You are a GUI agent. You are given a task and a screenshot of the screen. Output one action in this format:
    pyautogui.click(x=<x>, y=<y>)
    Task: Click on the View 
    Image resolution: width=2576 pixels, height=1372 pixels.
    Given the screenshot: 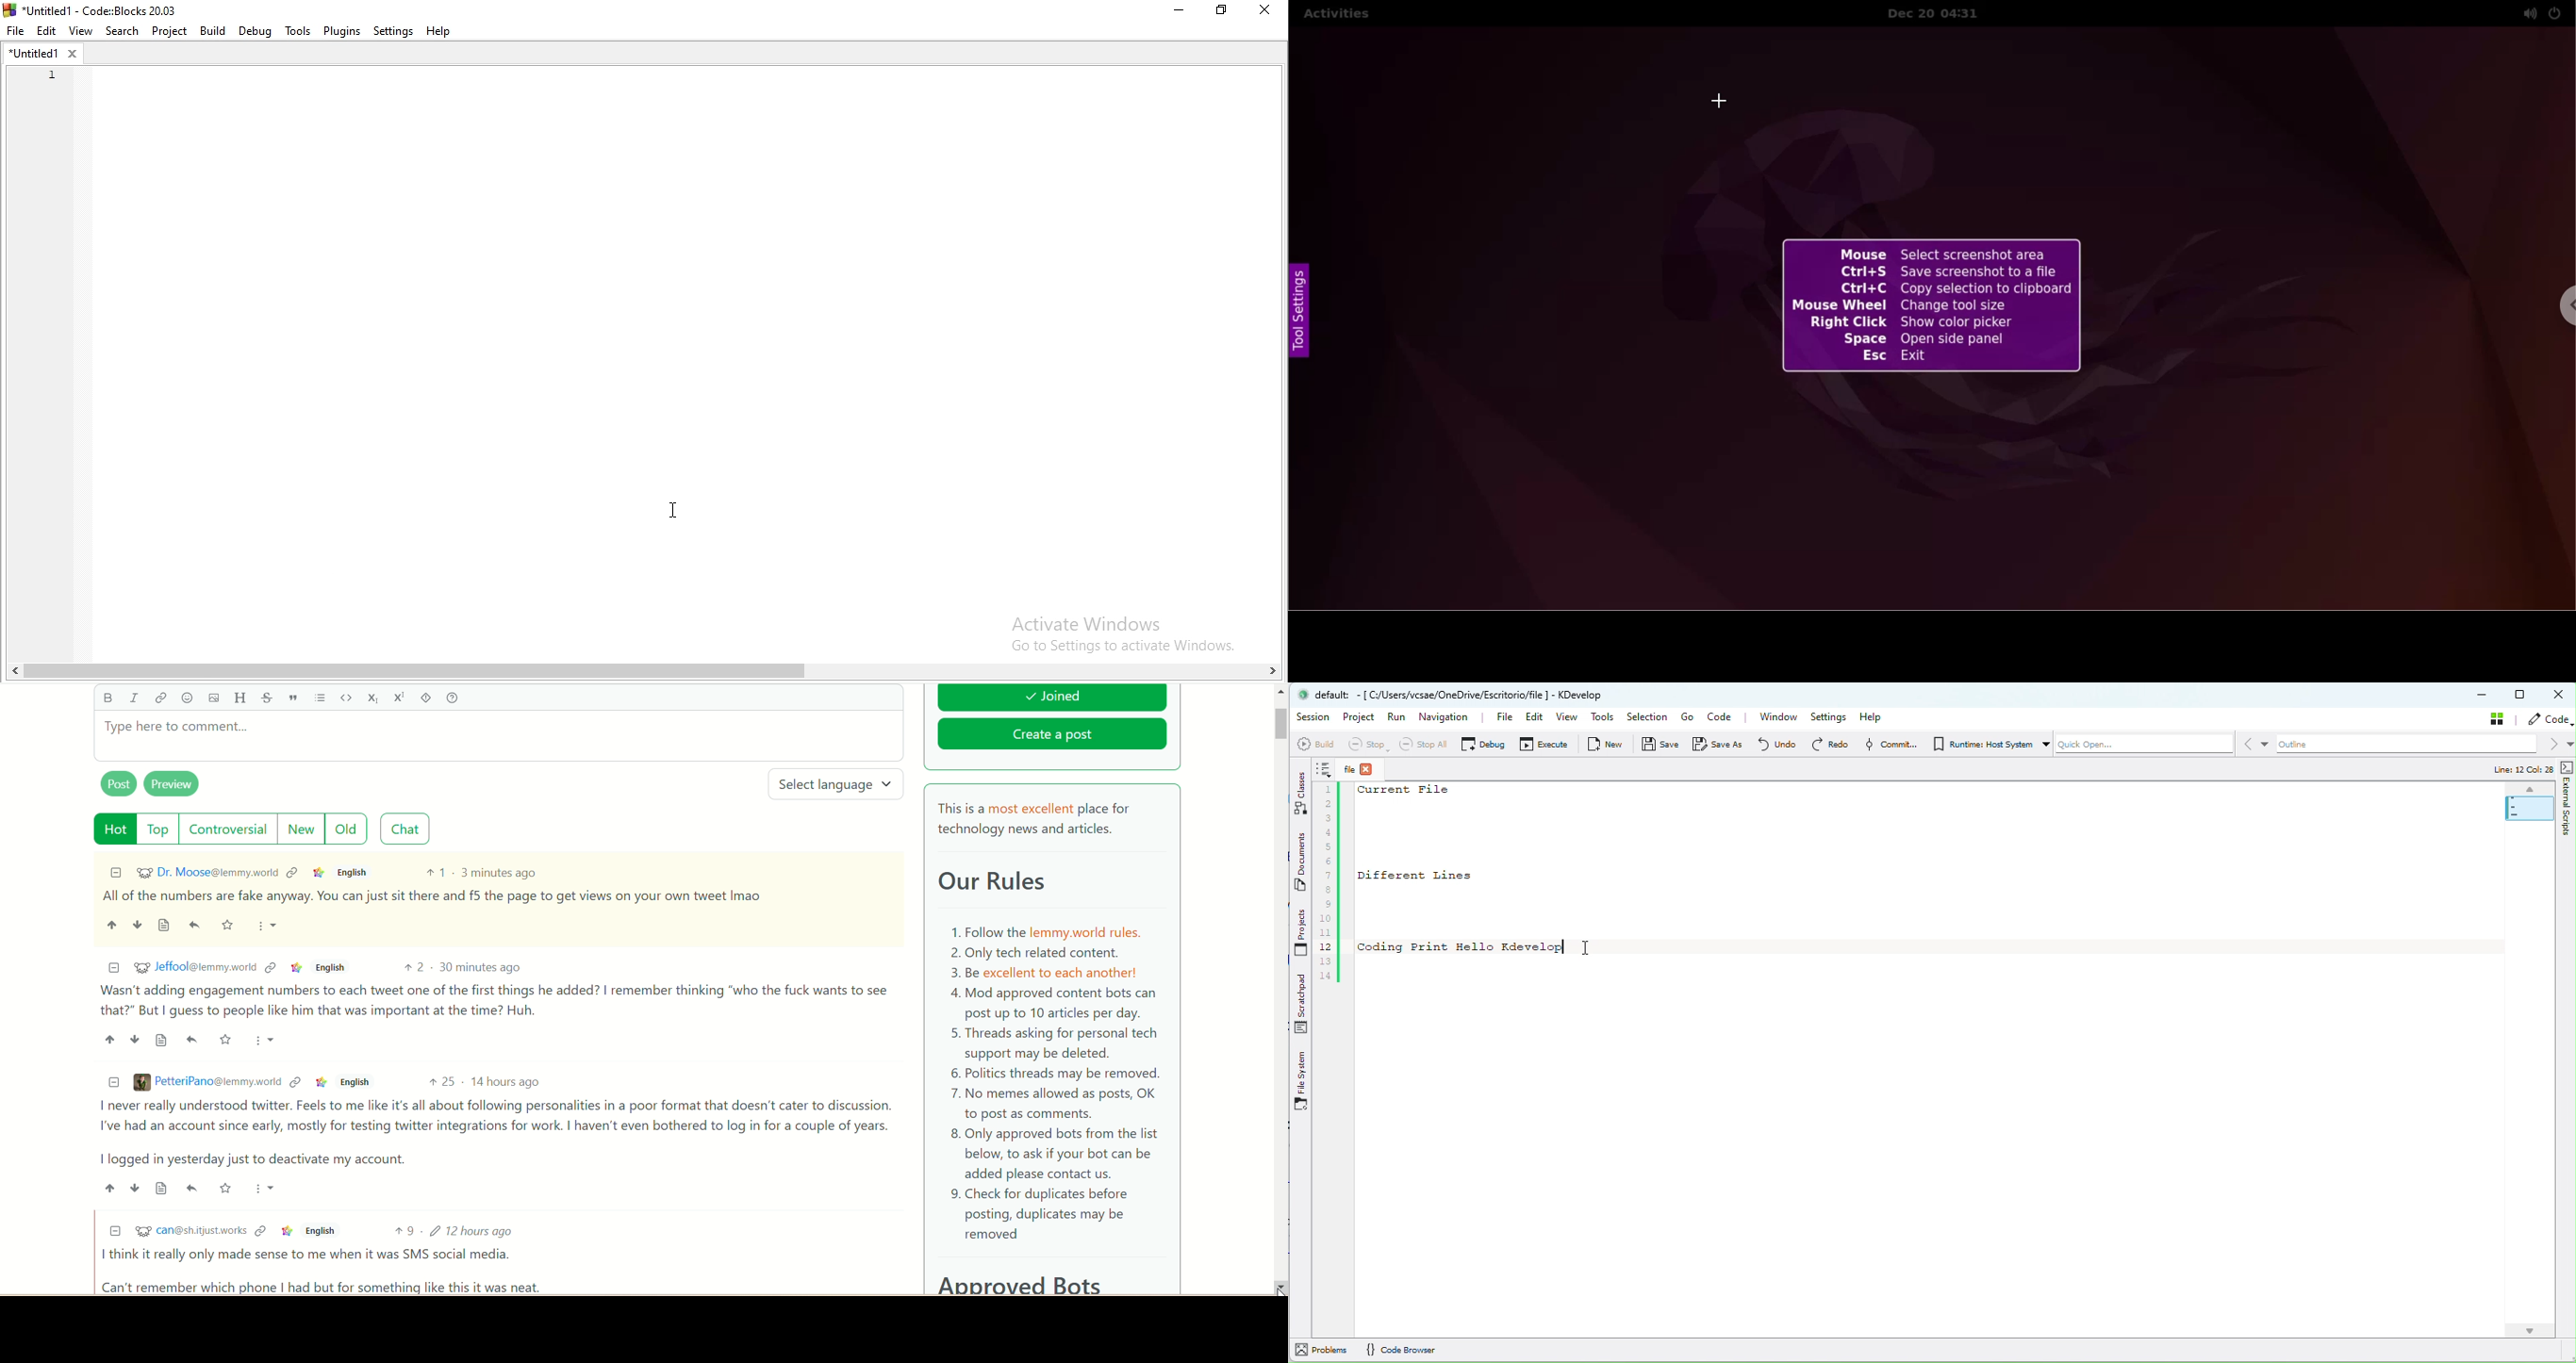 What is the action you would take?
    pyautogui.click(x=81, y=31)
    